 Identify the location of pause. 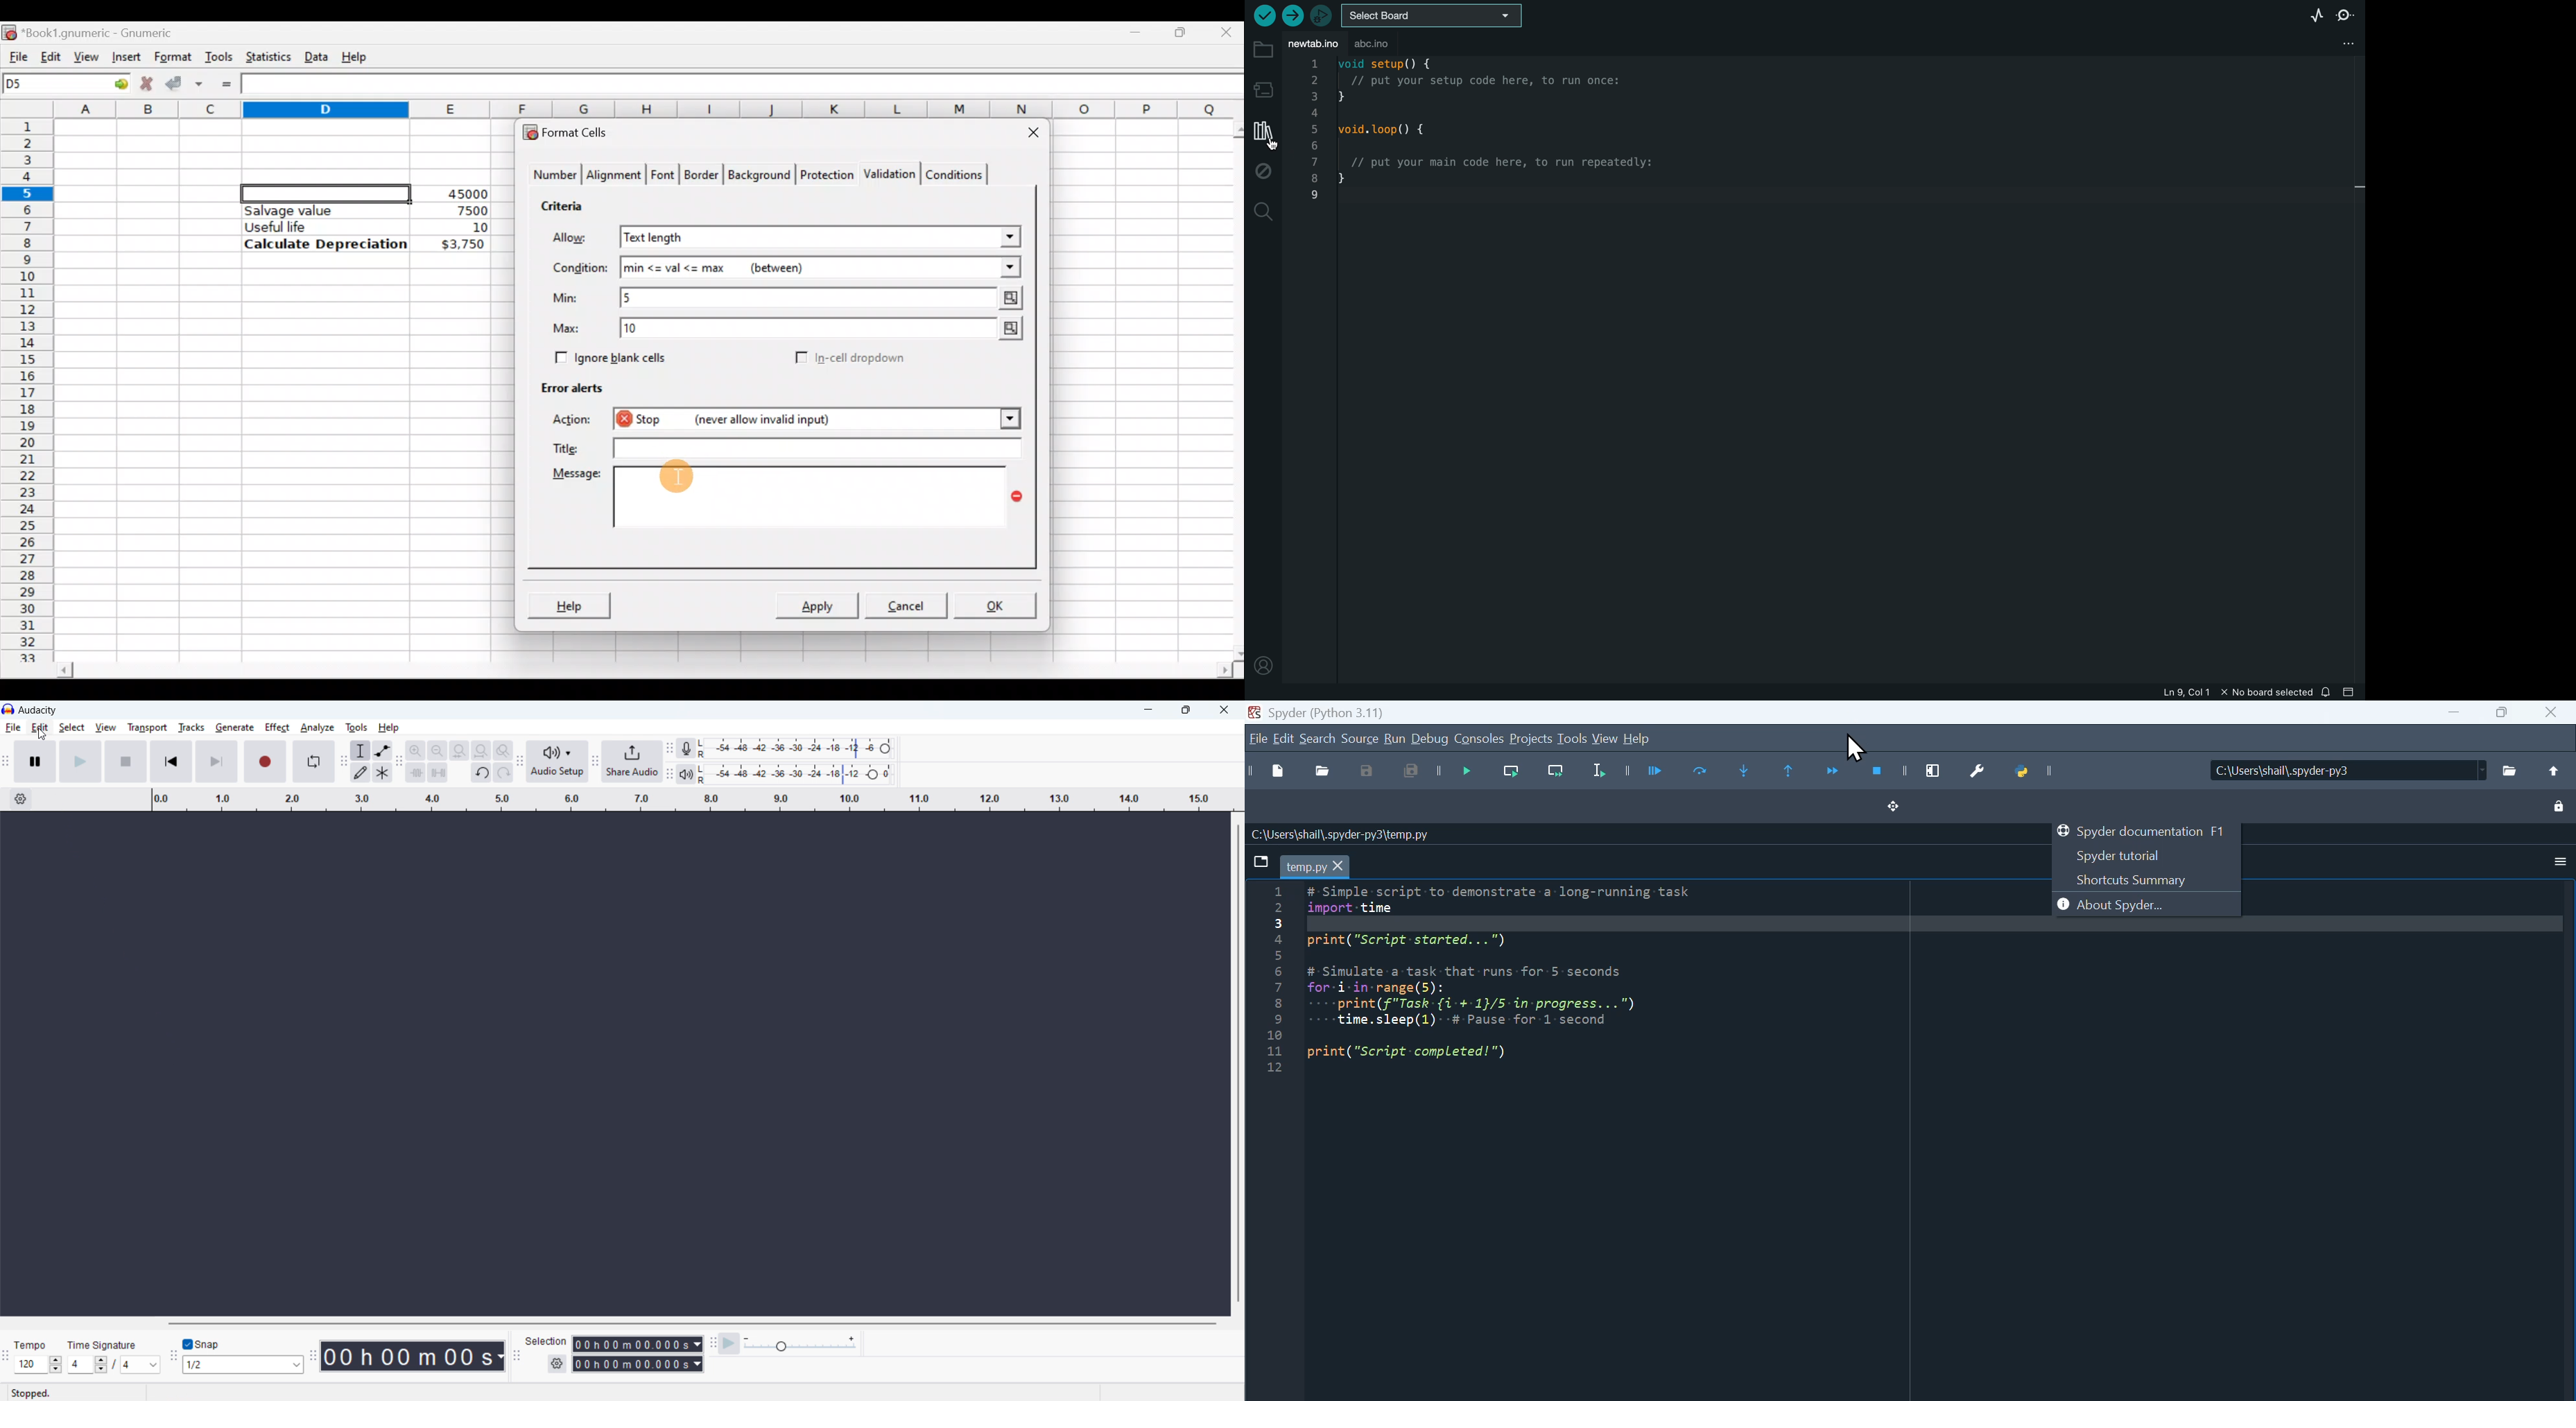
(36, 761).